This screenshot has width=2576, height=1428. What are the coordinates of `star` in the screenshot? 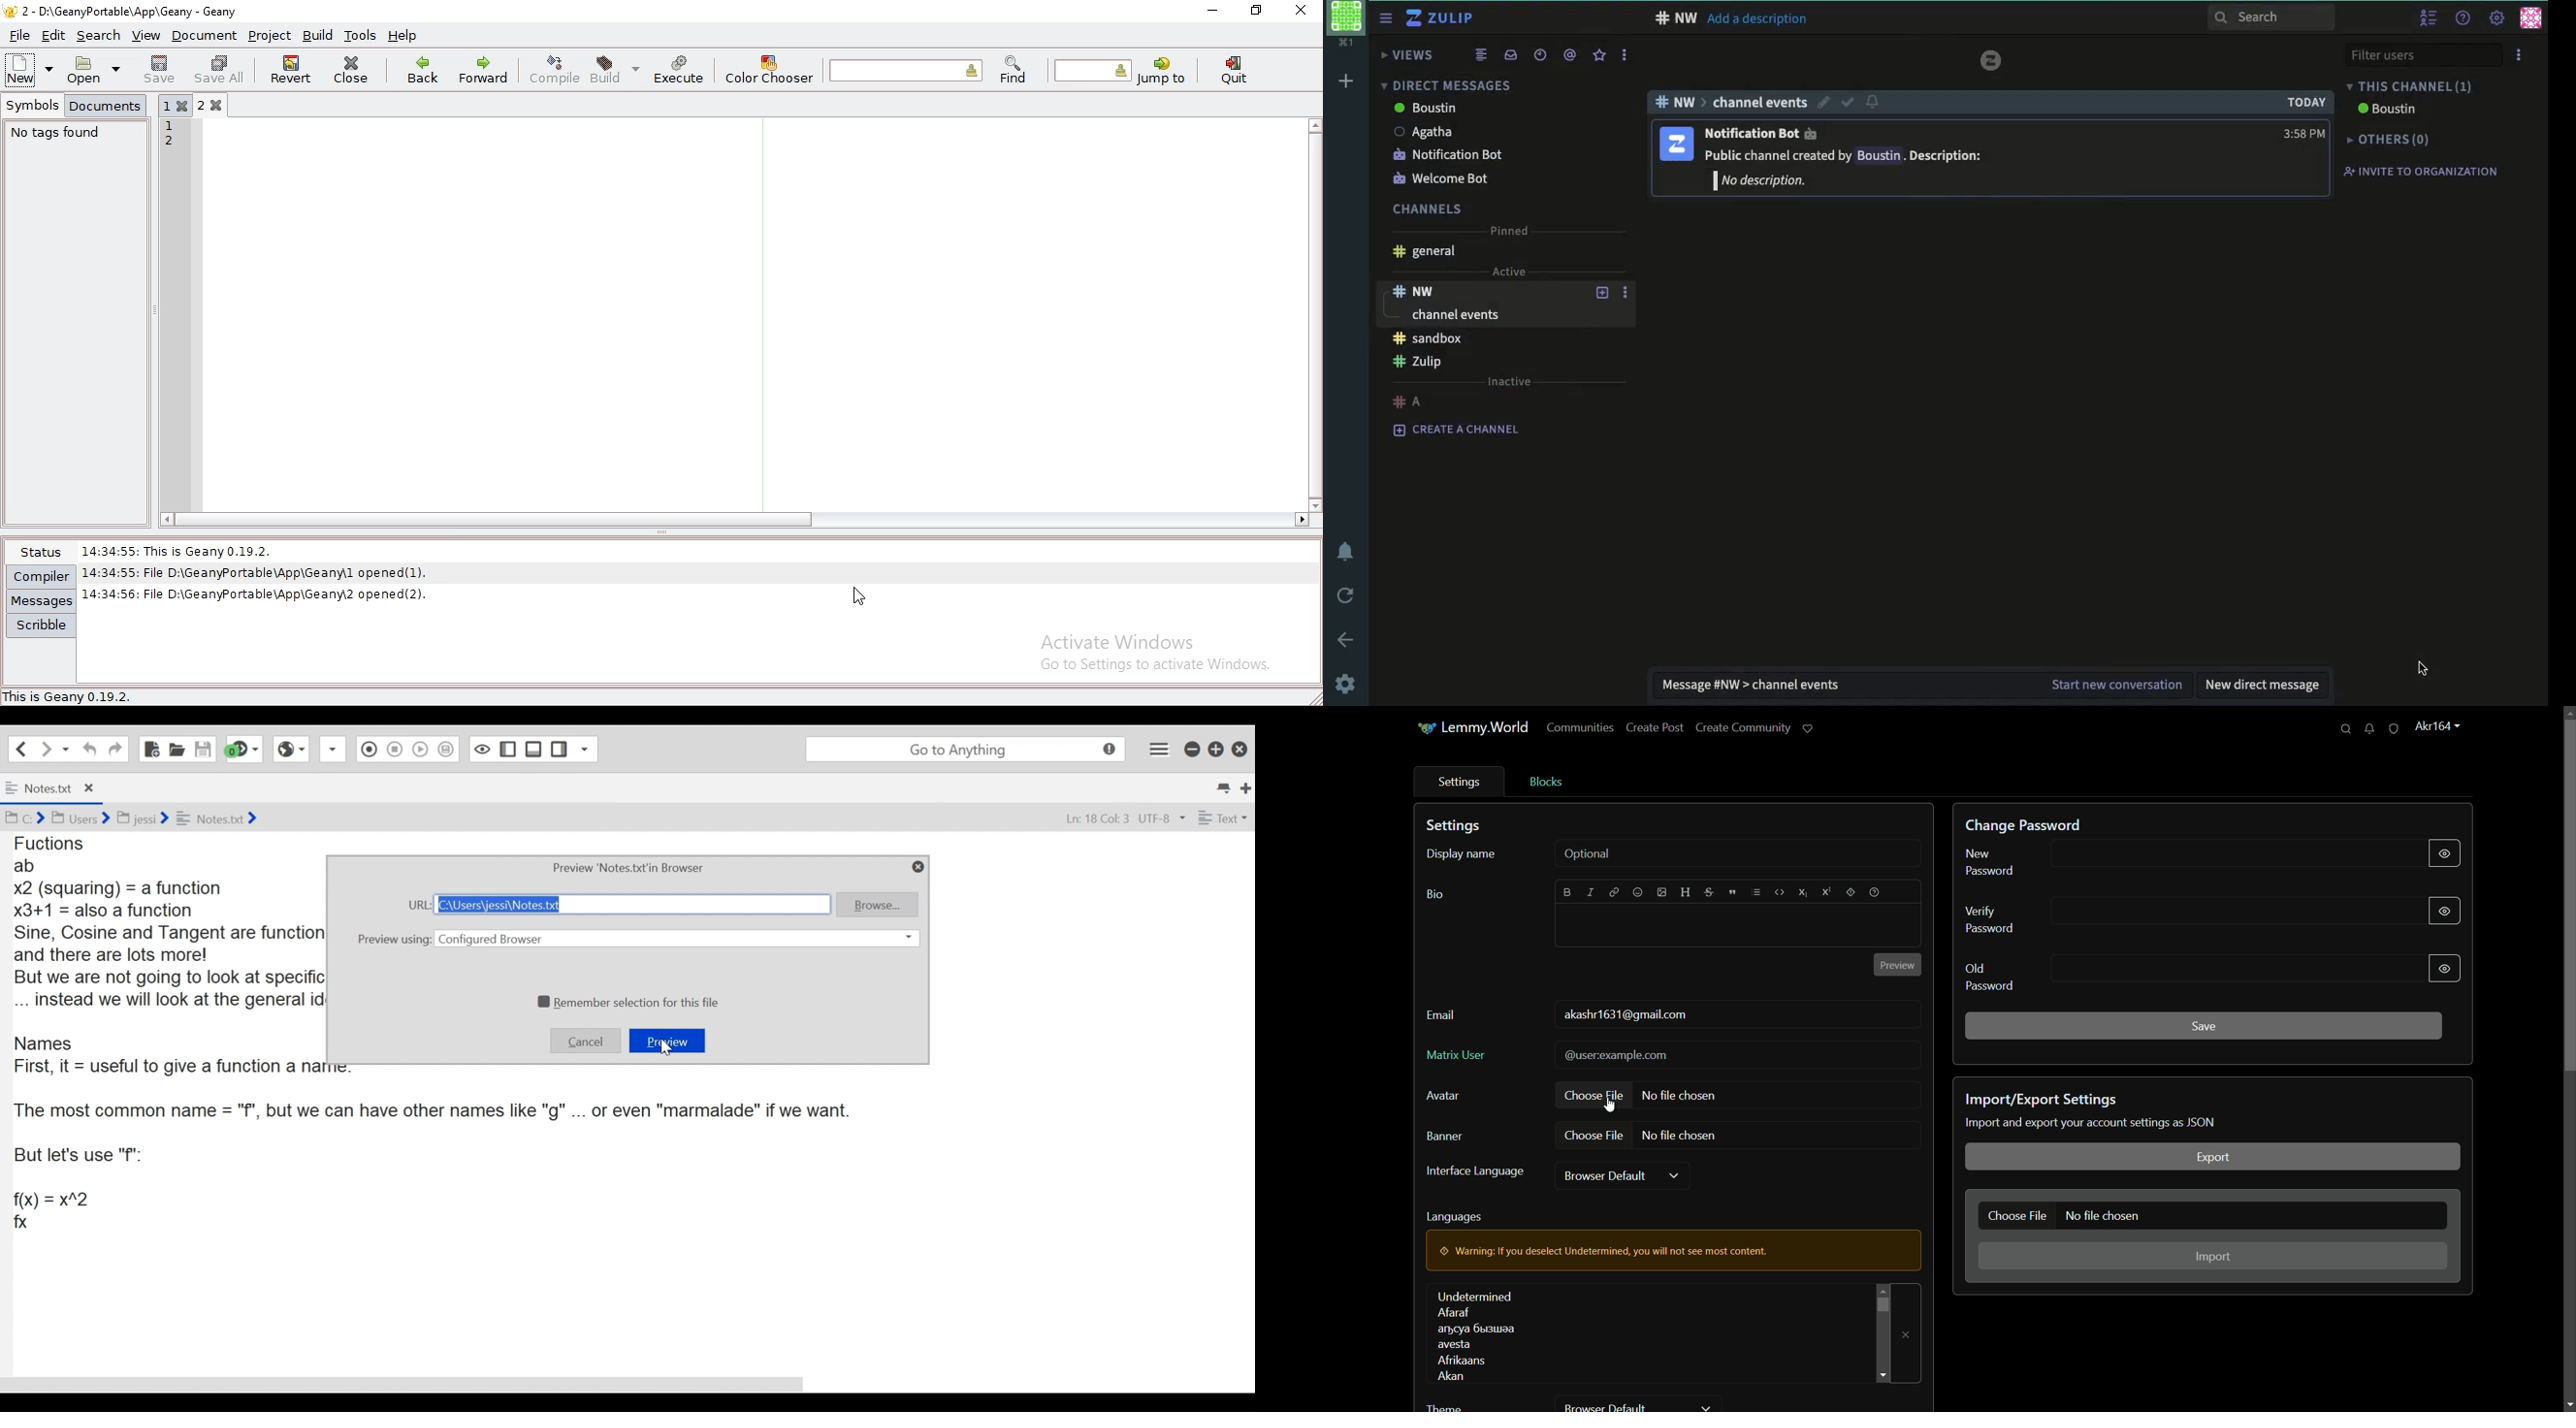 It's located at (1599, 57).